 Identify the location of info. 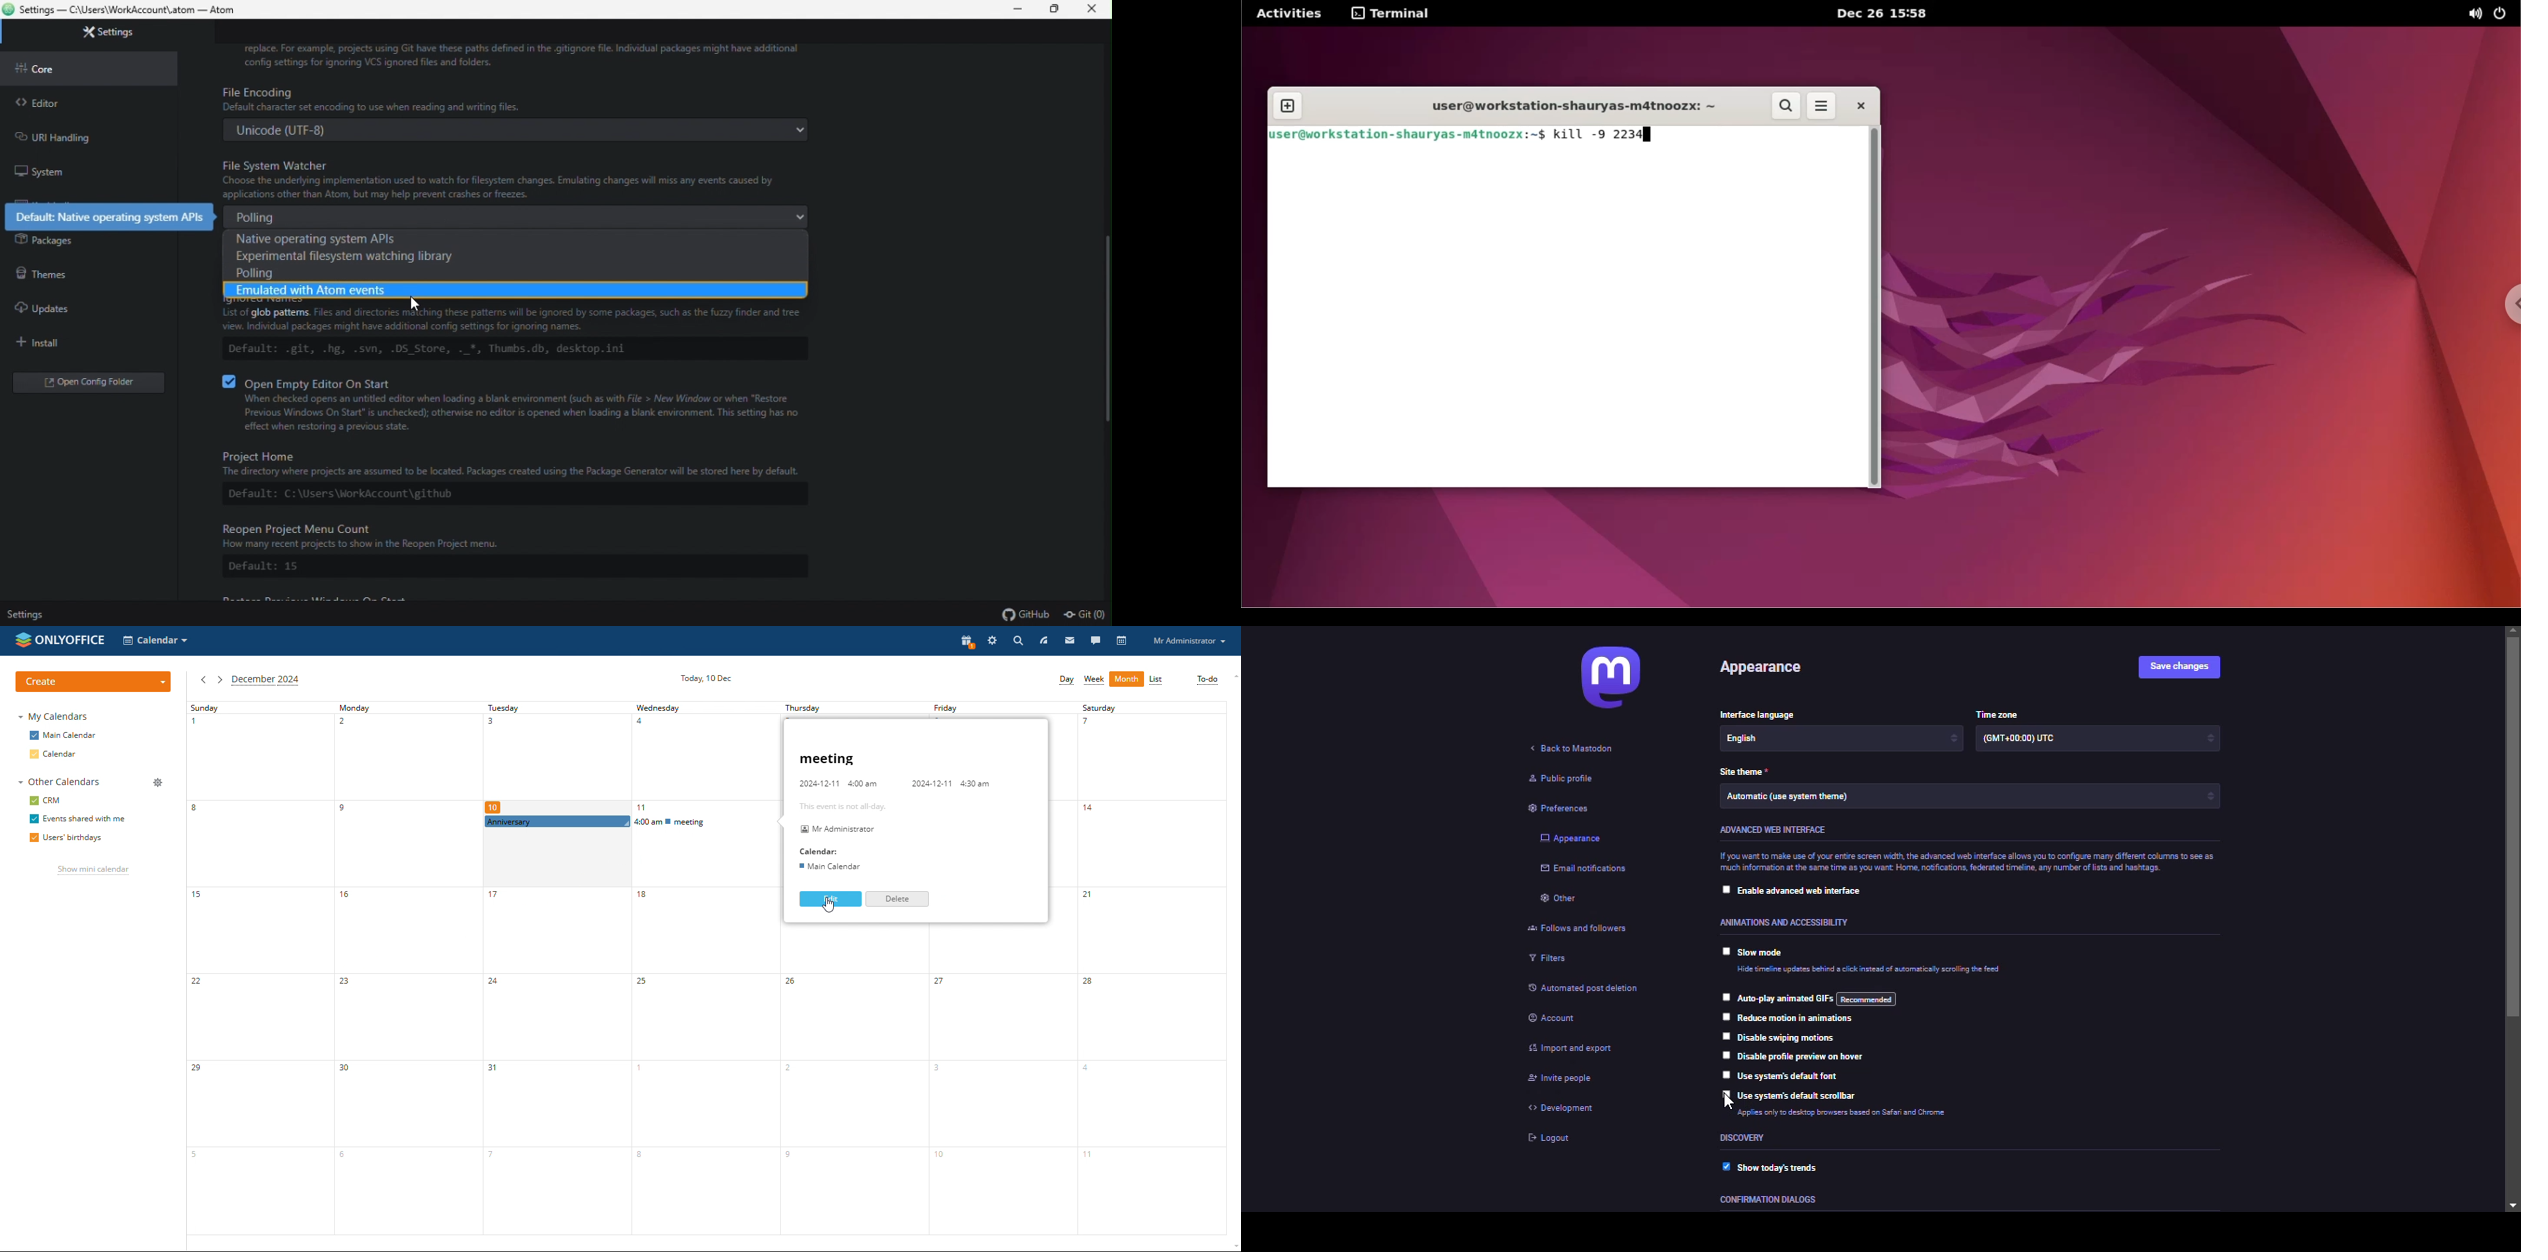
(1862, 1113).